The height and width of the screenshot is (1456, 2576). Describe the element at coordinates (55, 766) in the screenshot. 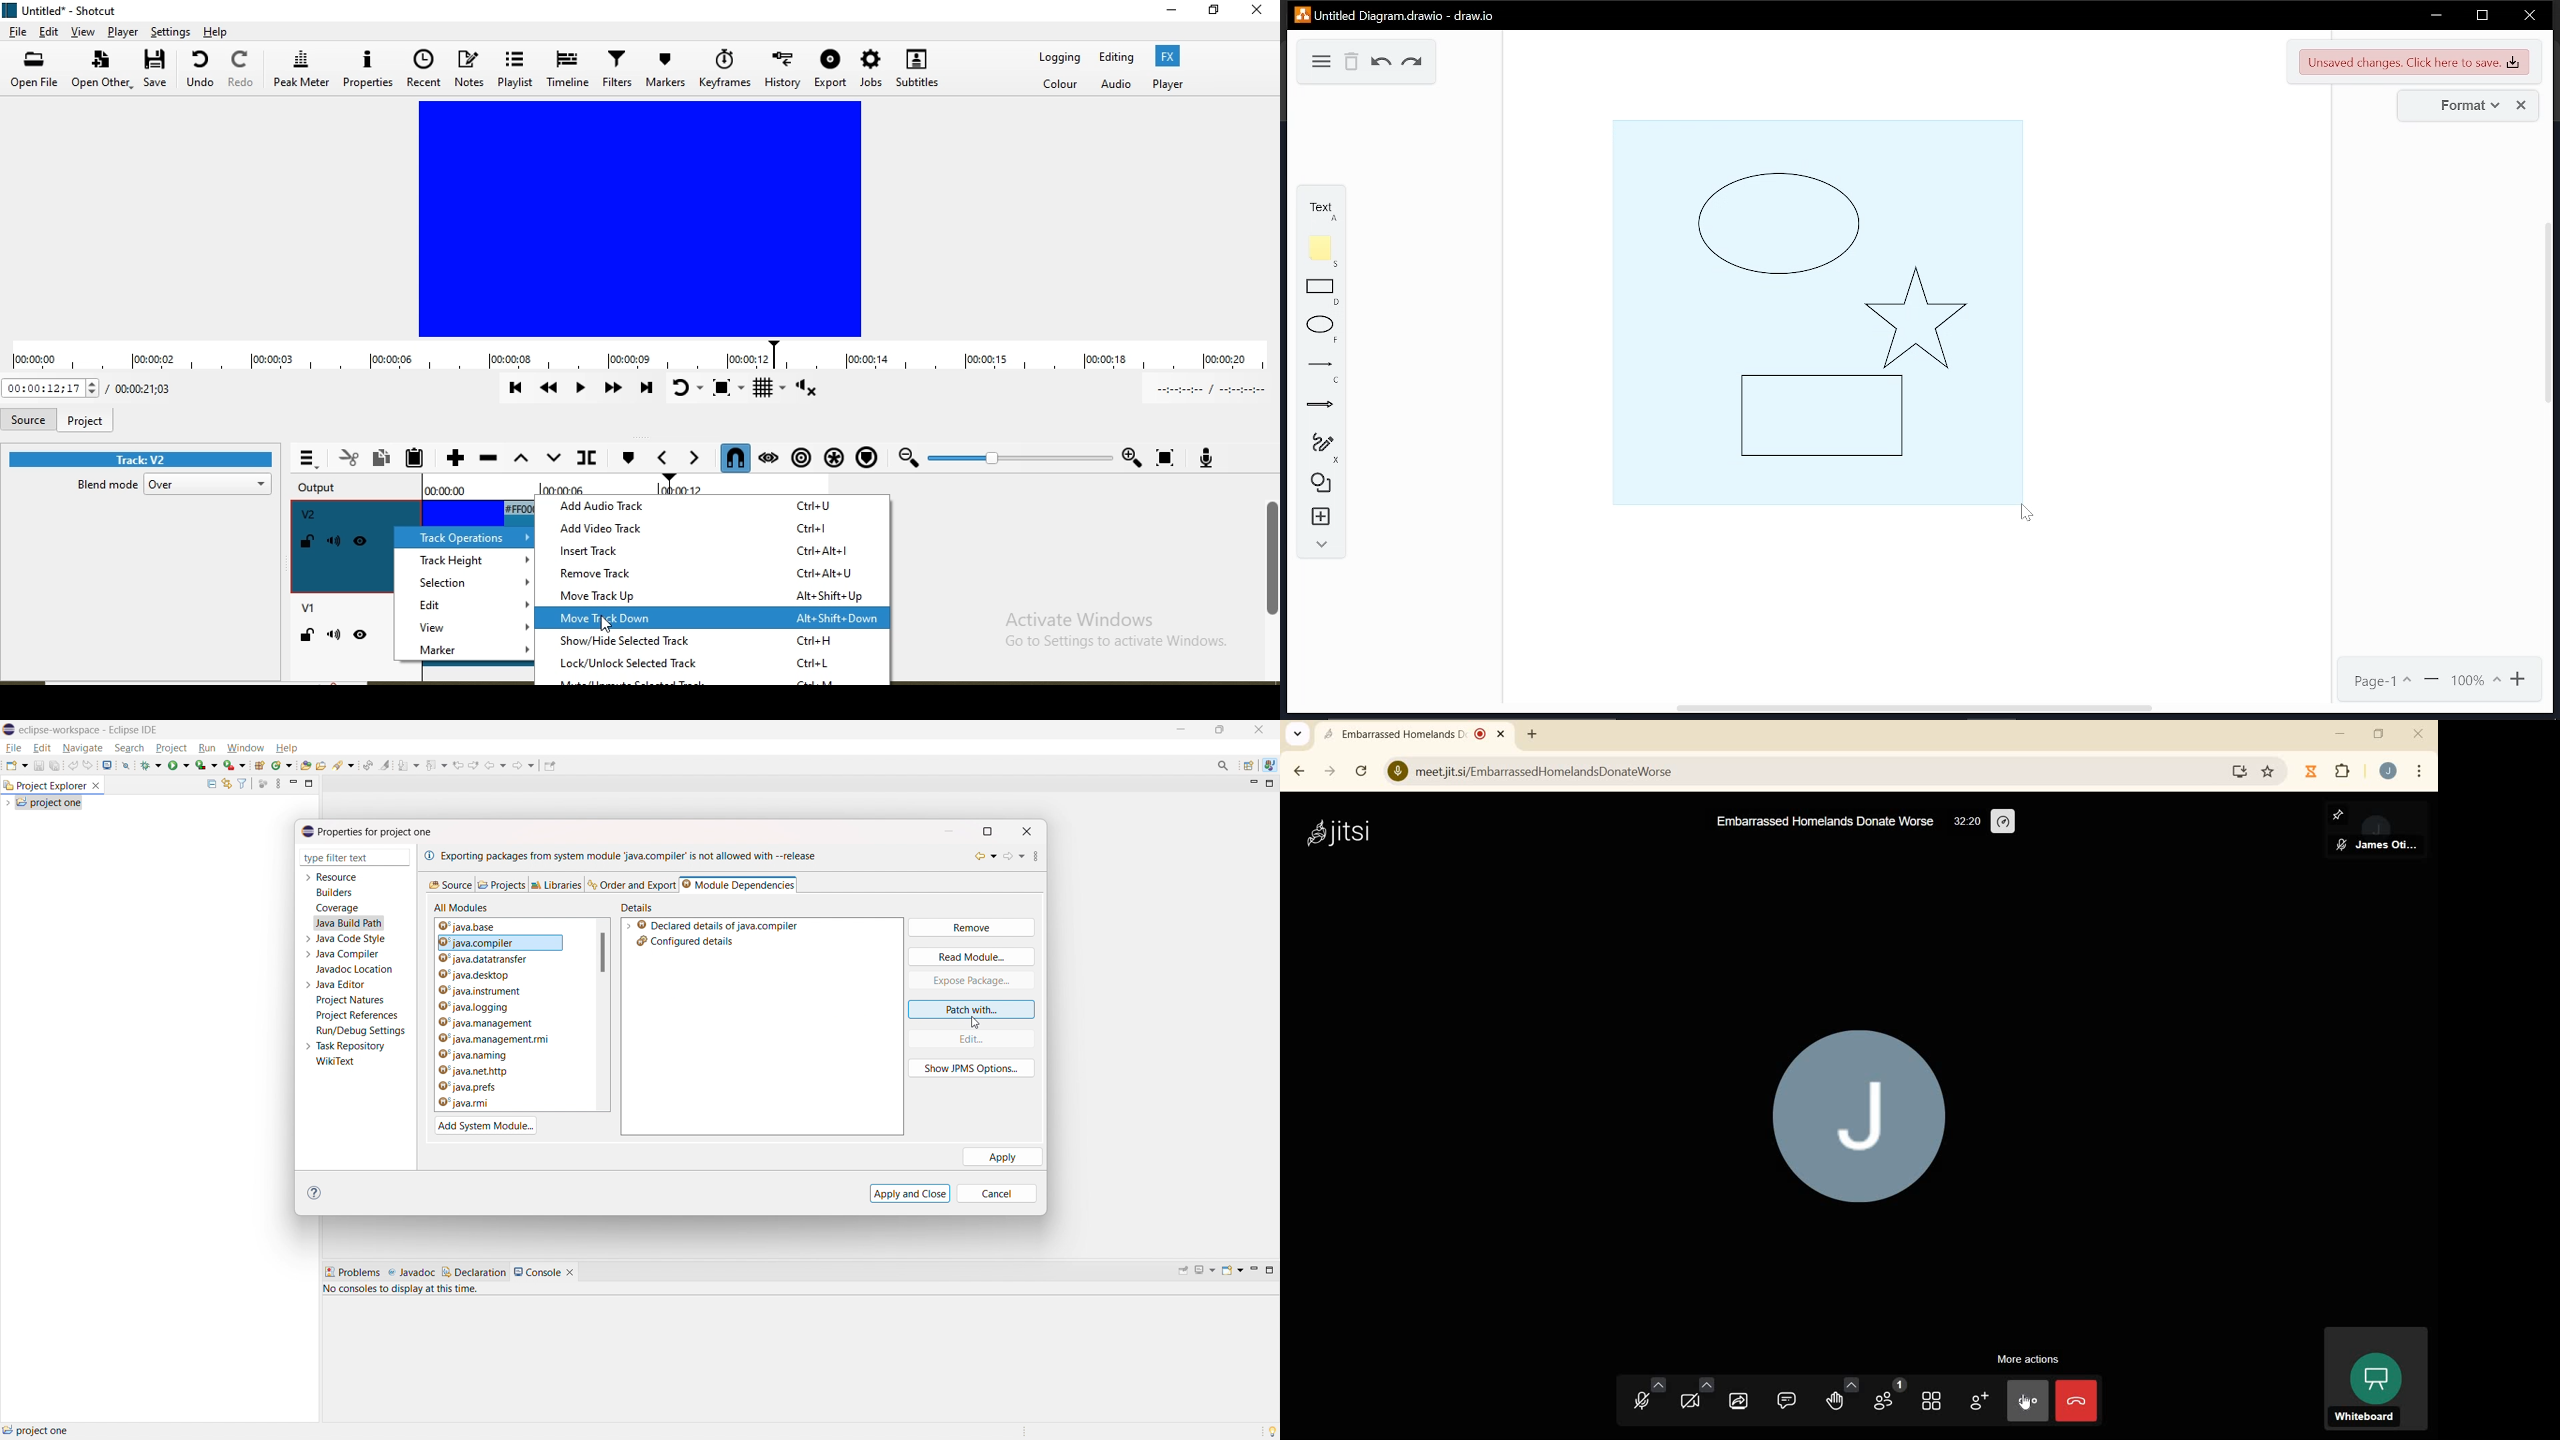

I see `save all` at that location.